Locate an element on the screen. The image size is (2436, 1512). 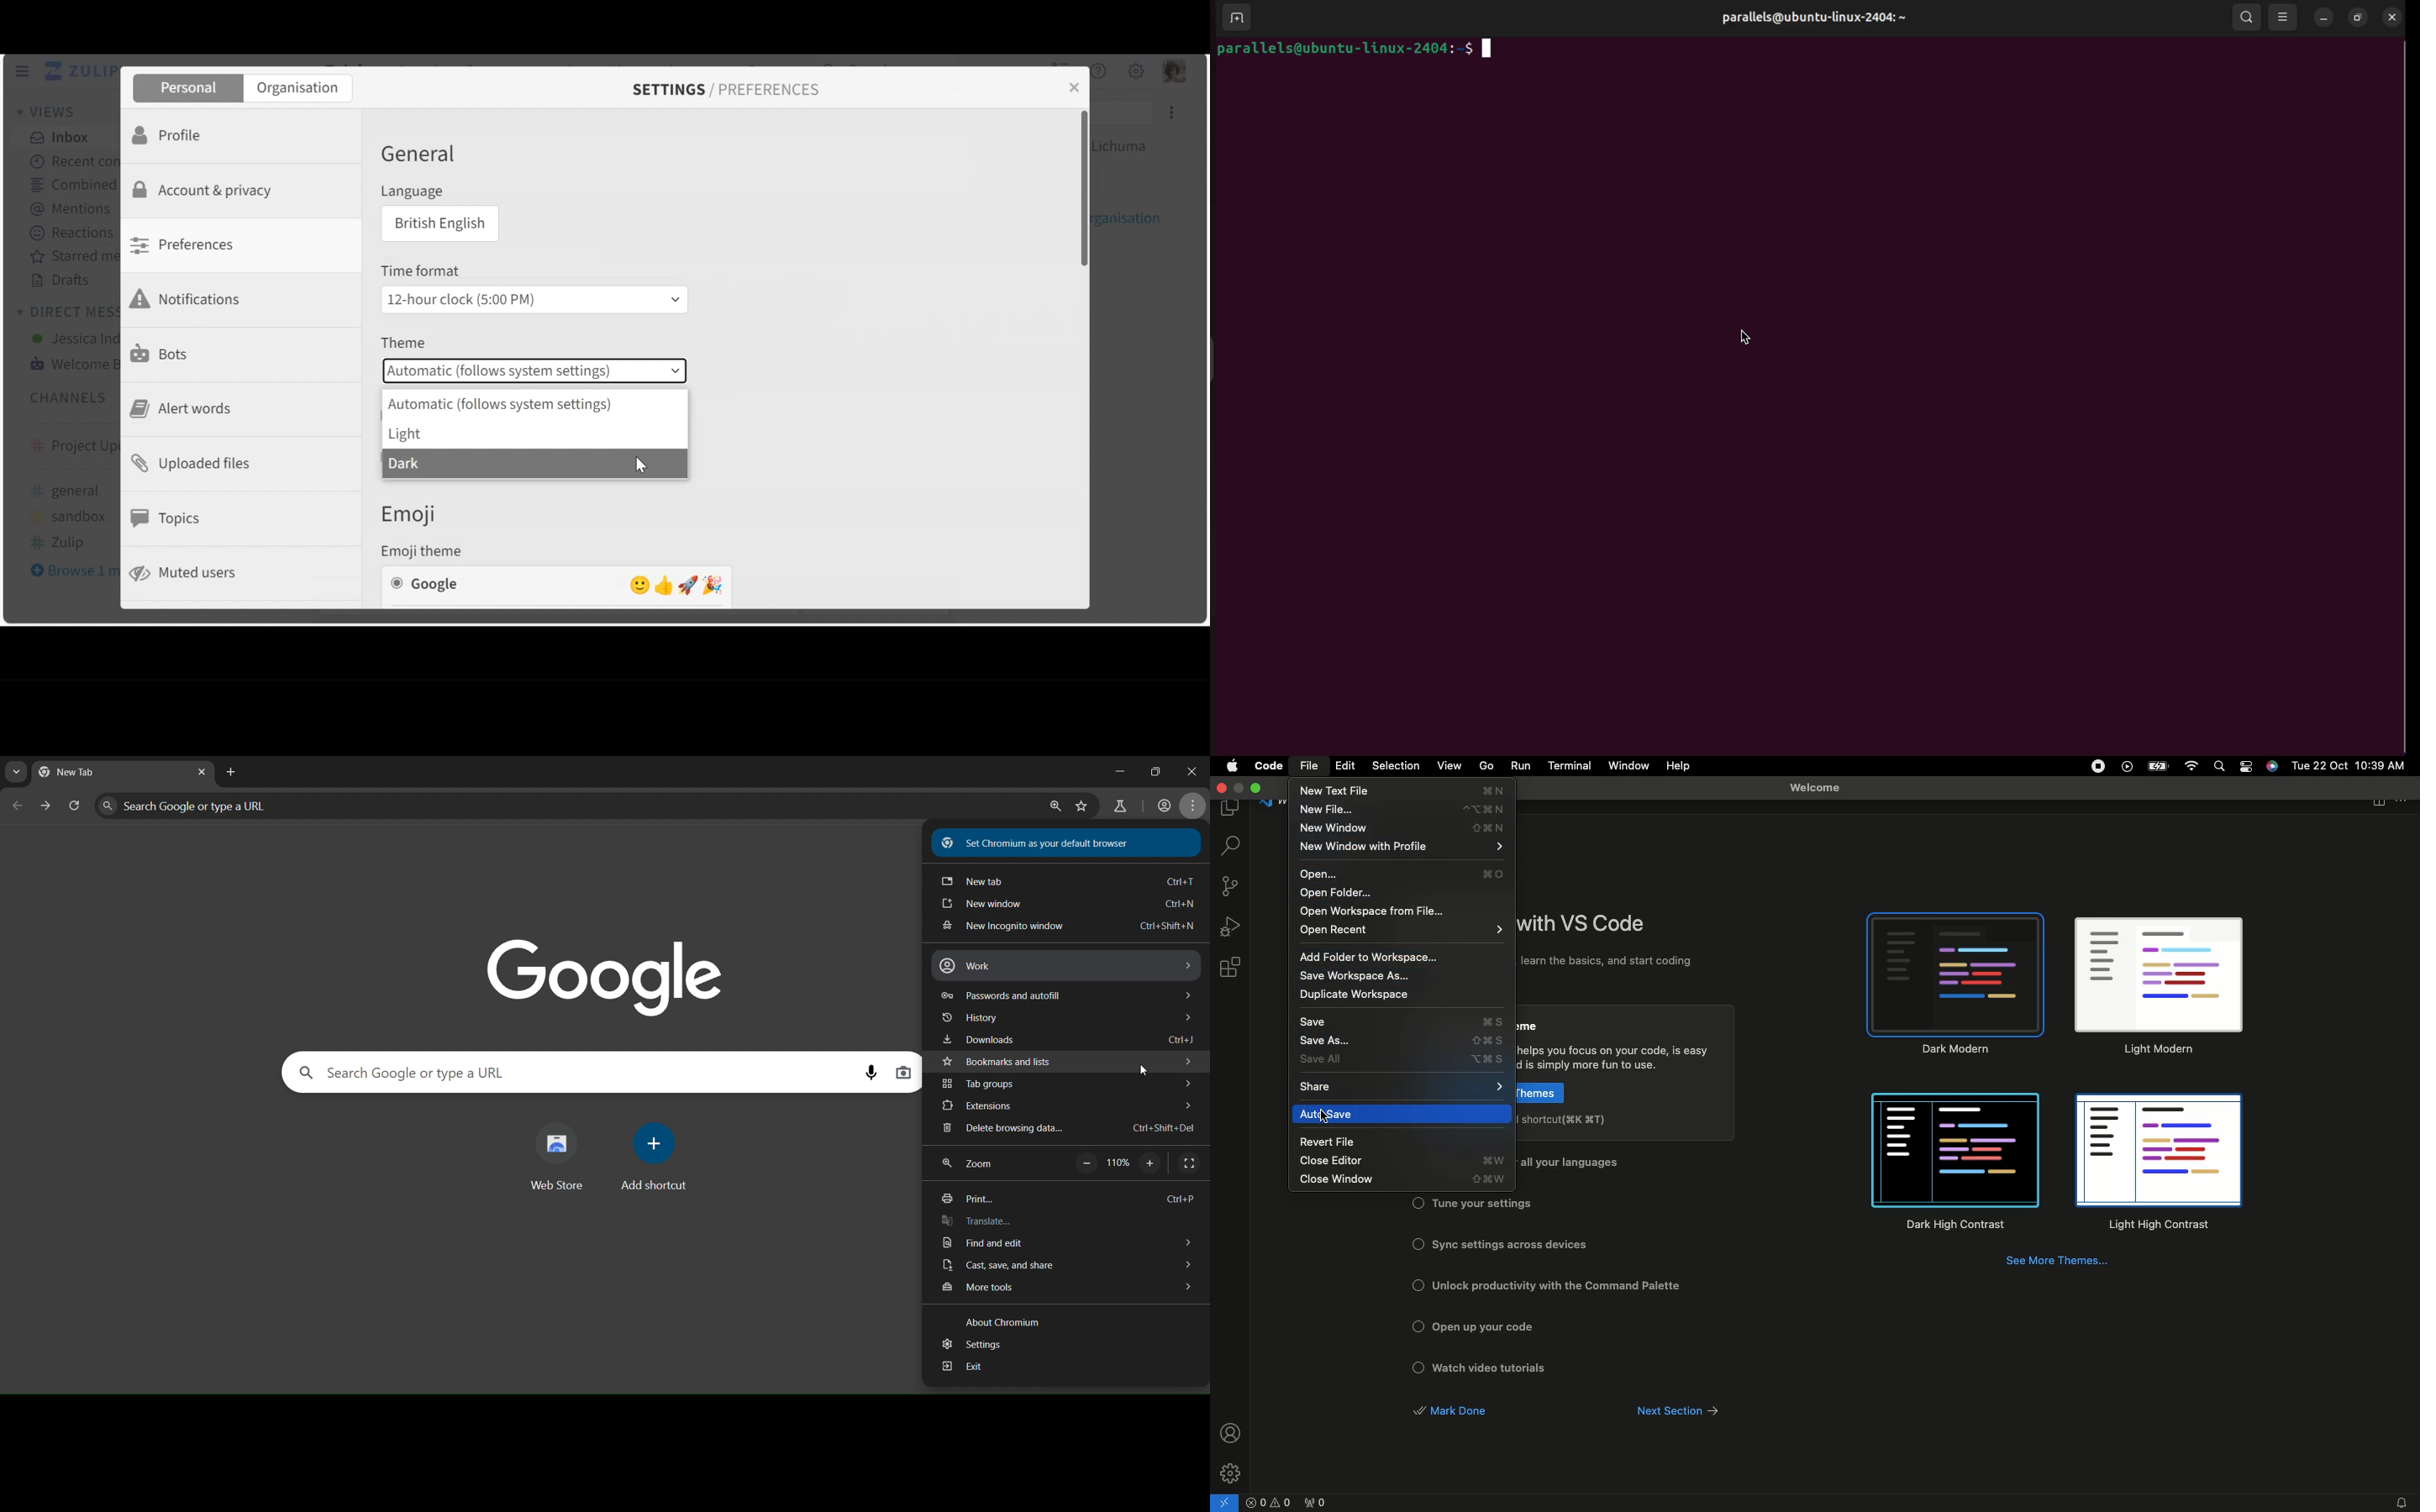
About Chromium is located at coordinates (1008, 1324).